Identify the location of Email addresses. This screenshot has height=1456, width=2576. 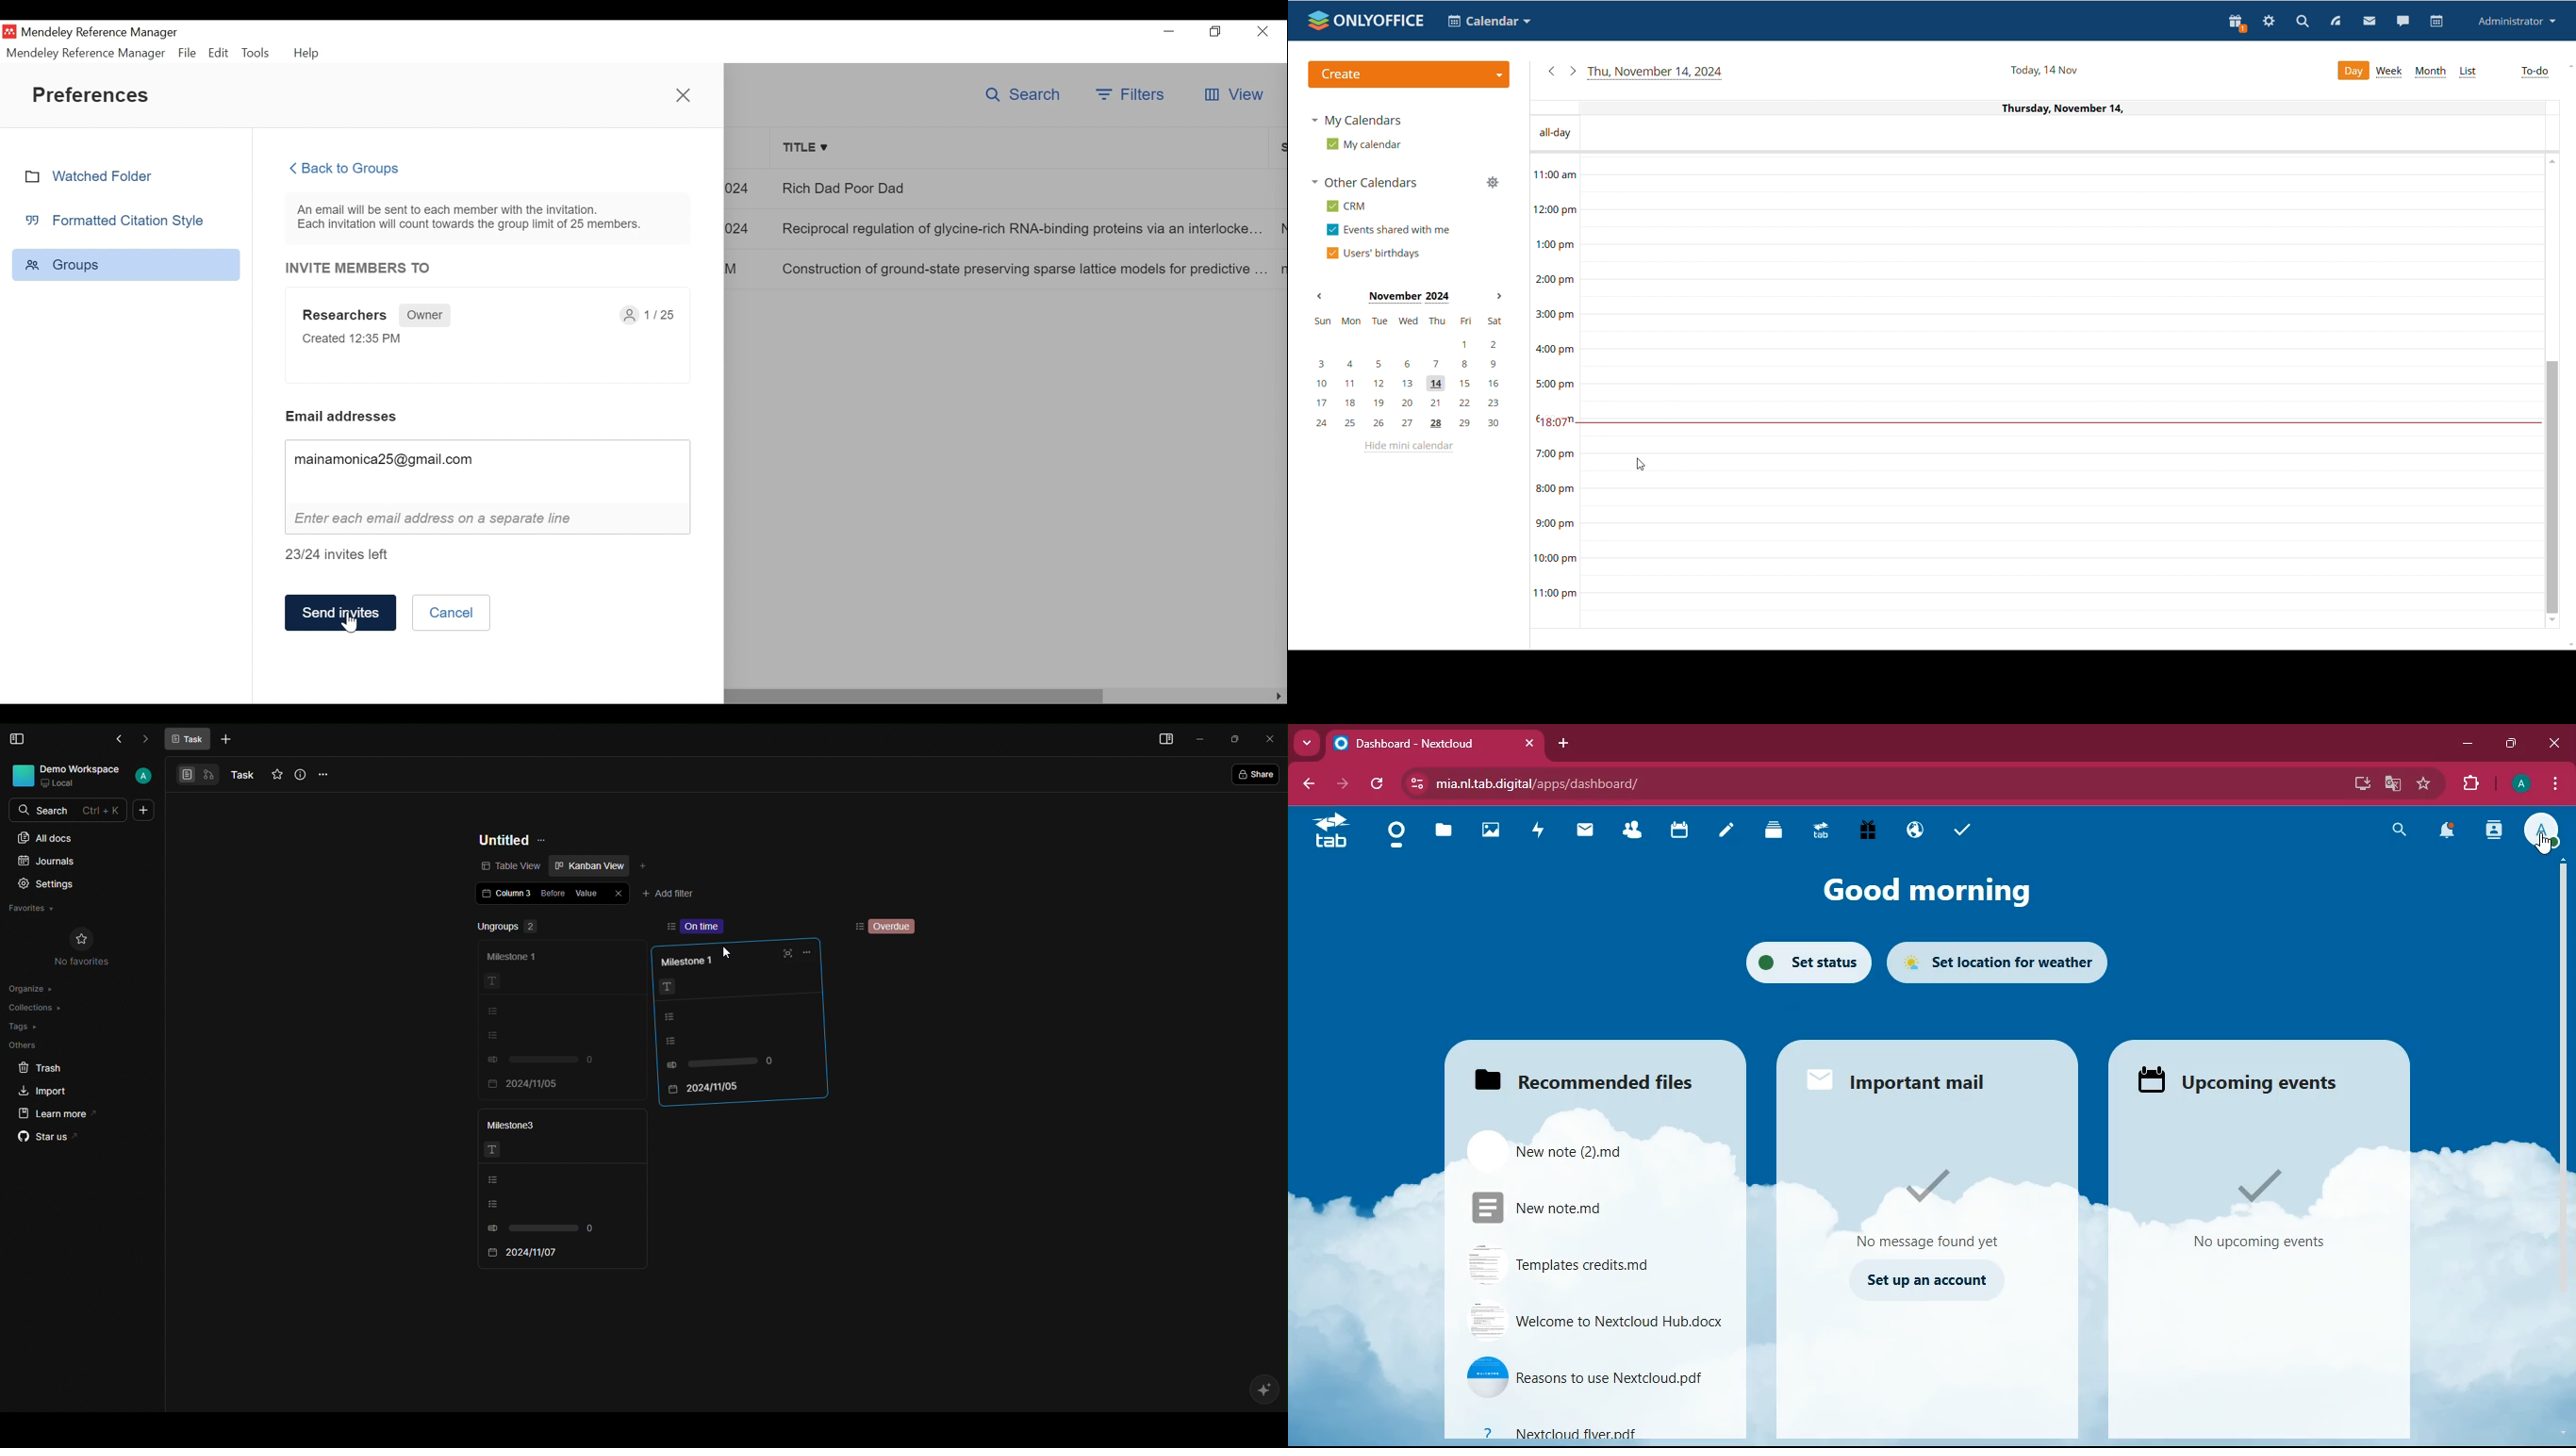
(343, 416).